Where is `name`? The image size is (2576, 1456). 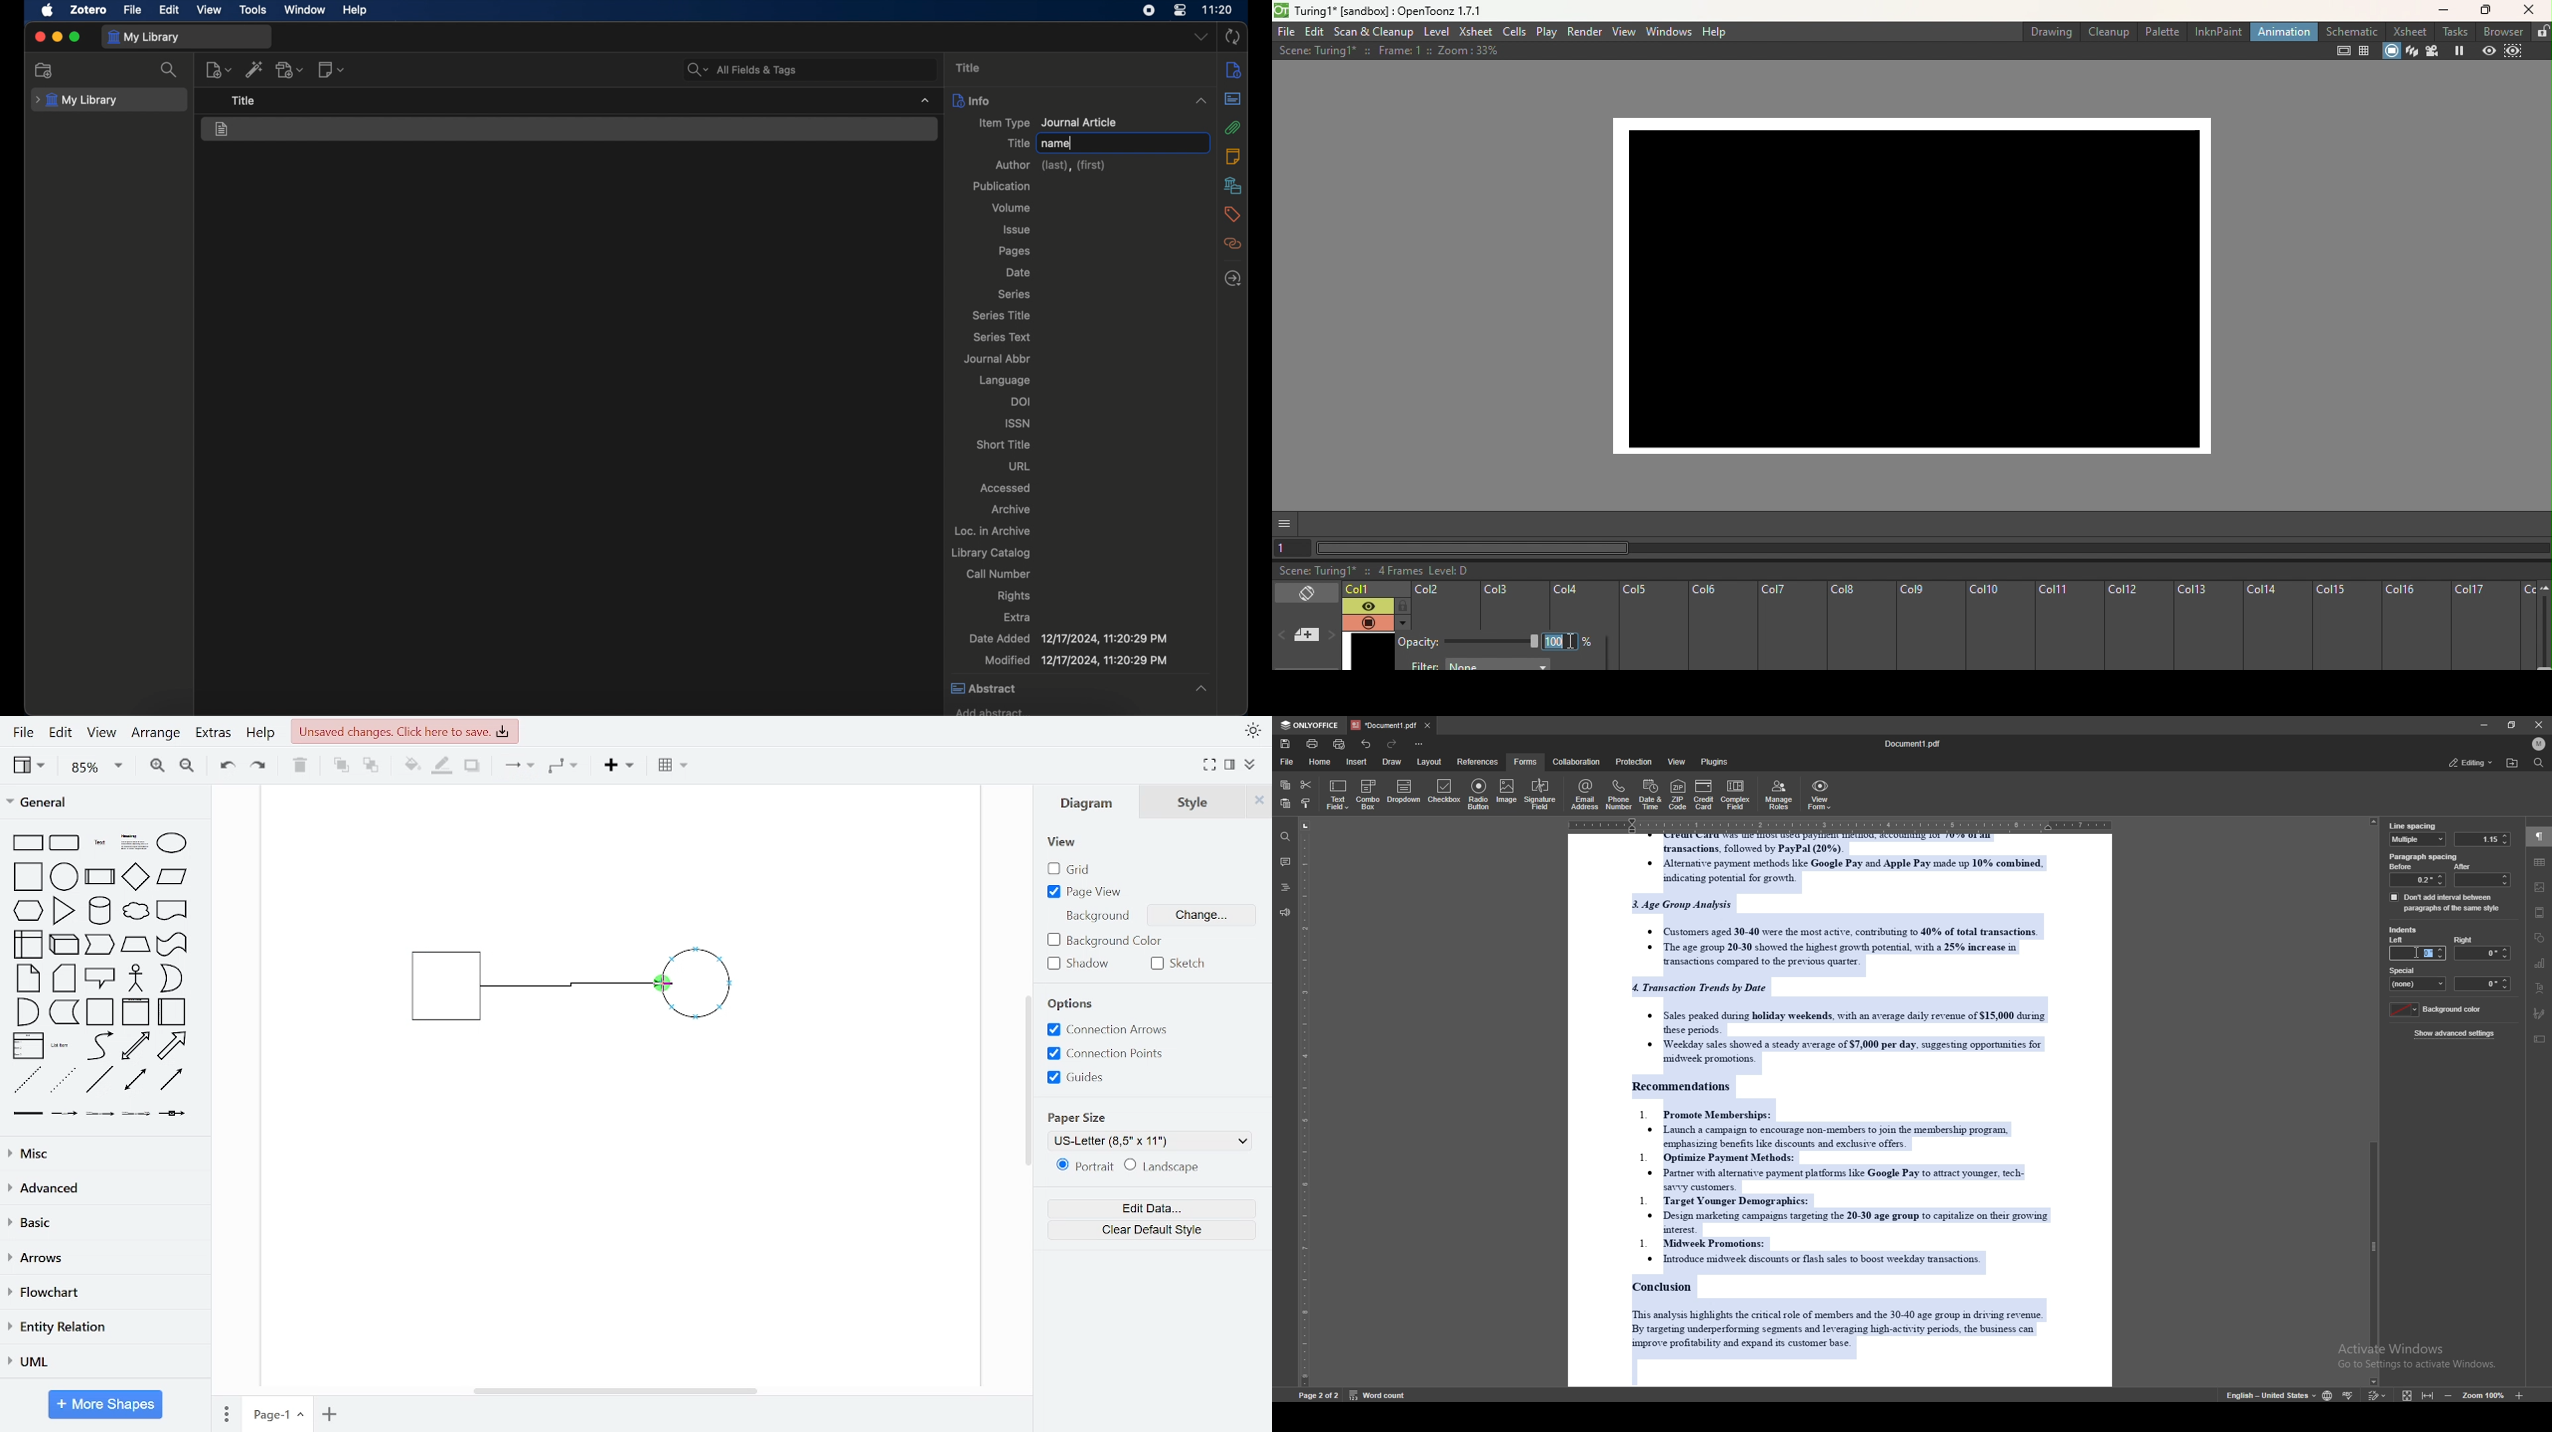
name is located at coordinates (1059, 144).